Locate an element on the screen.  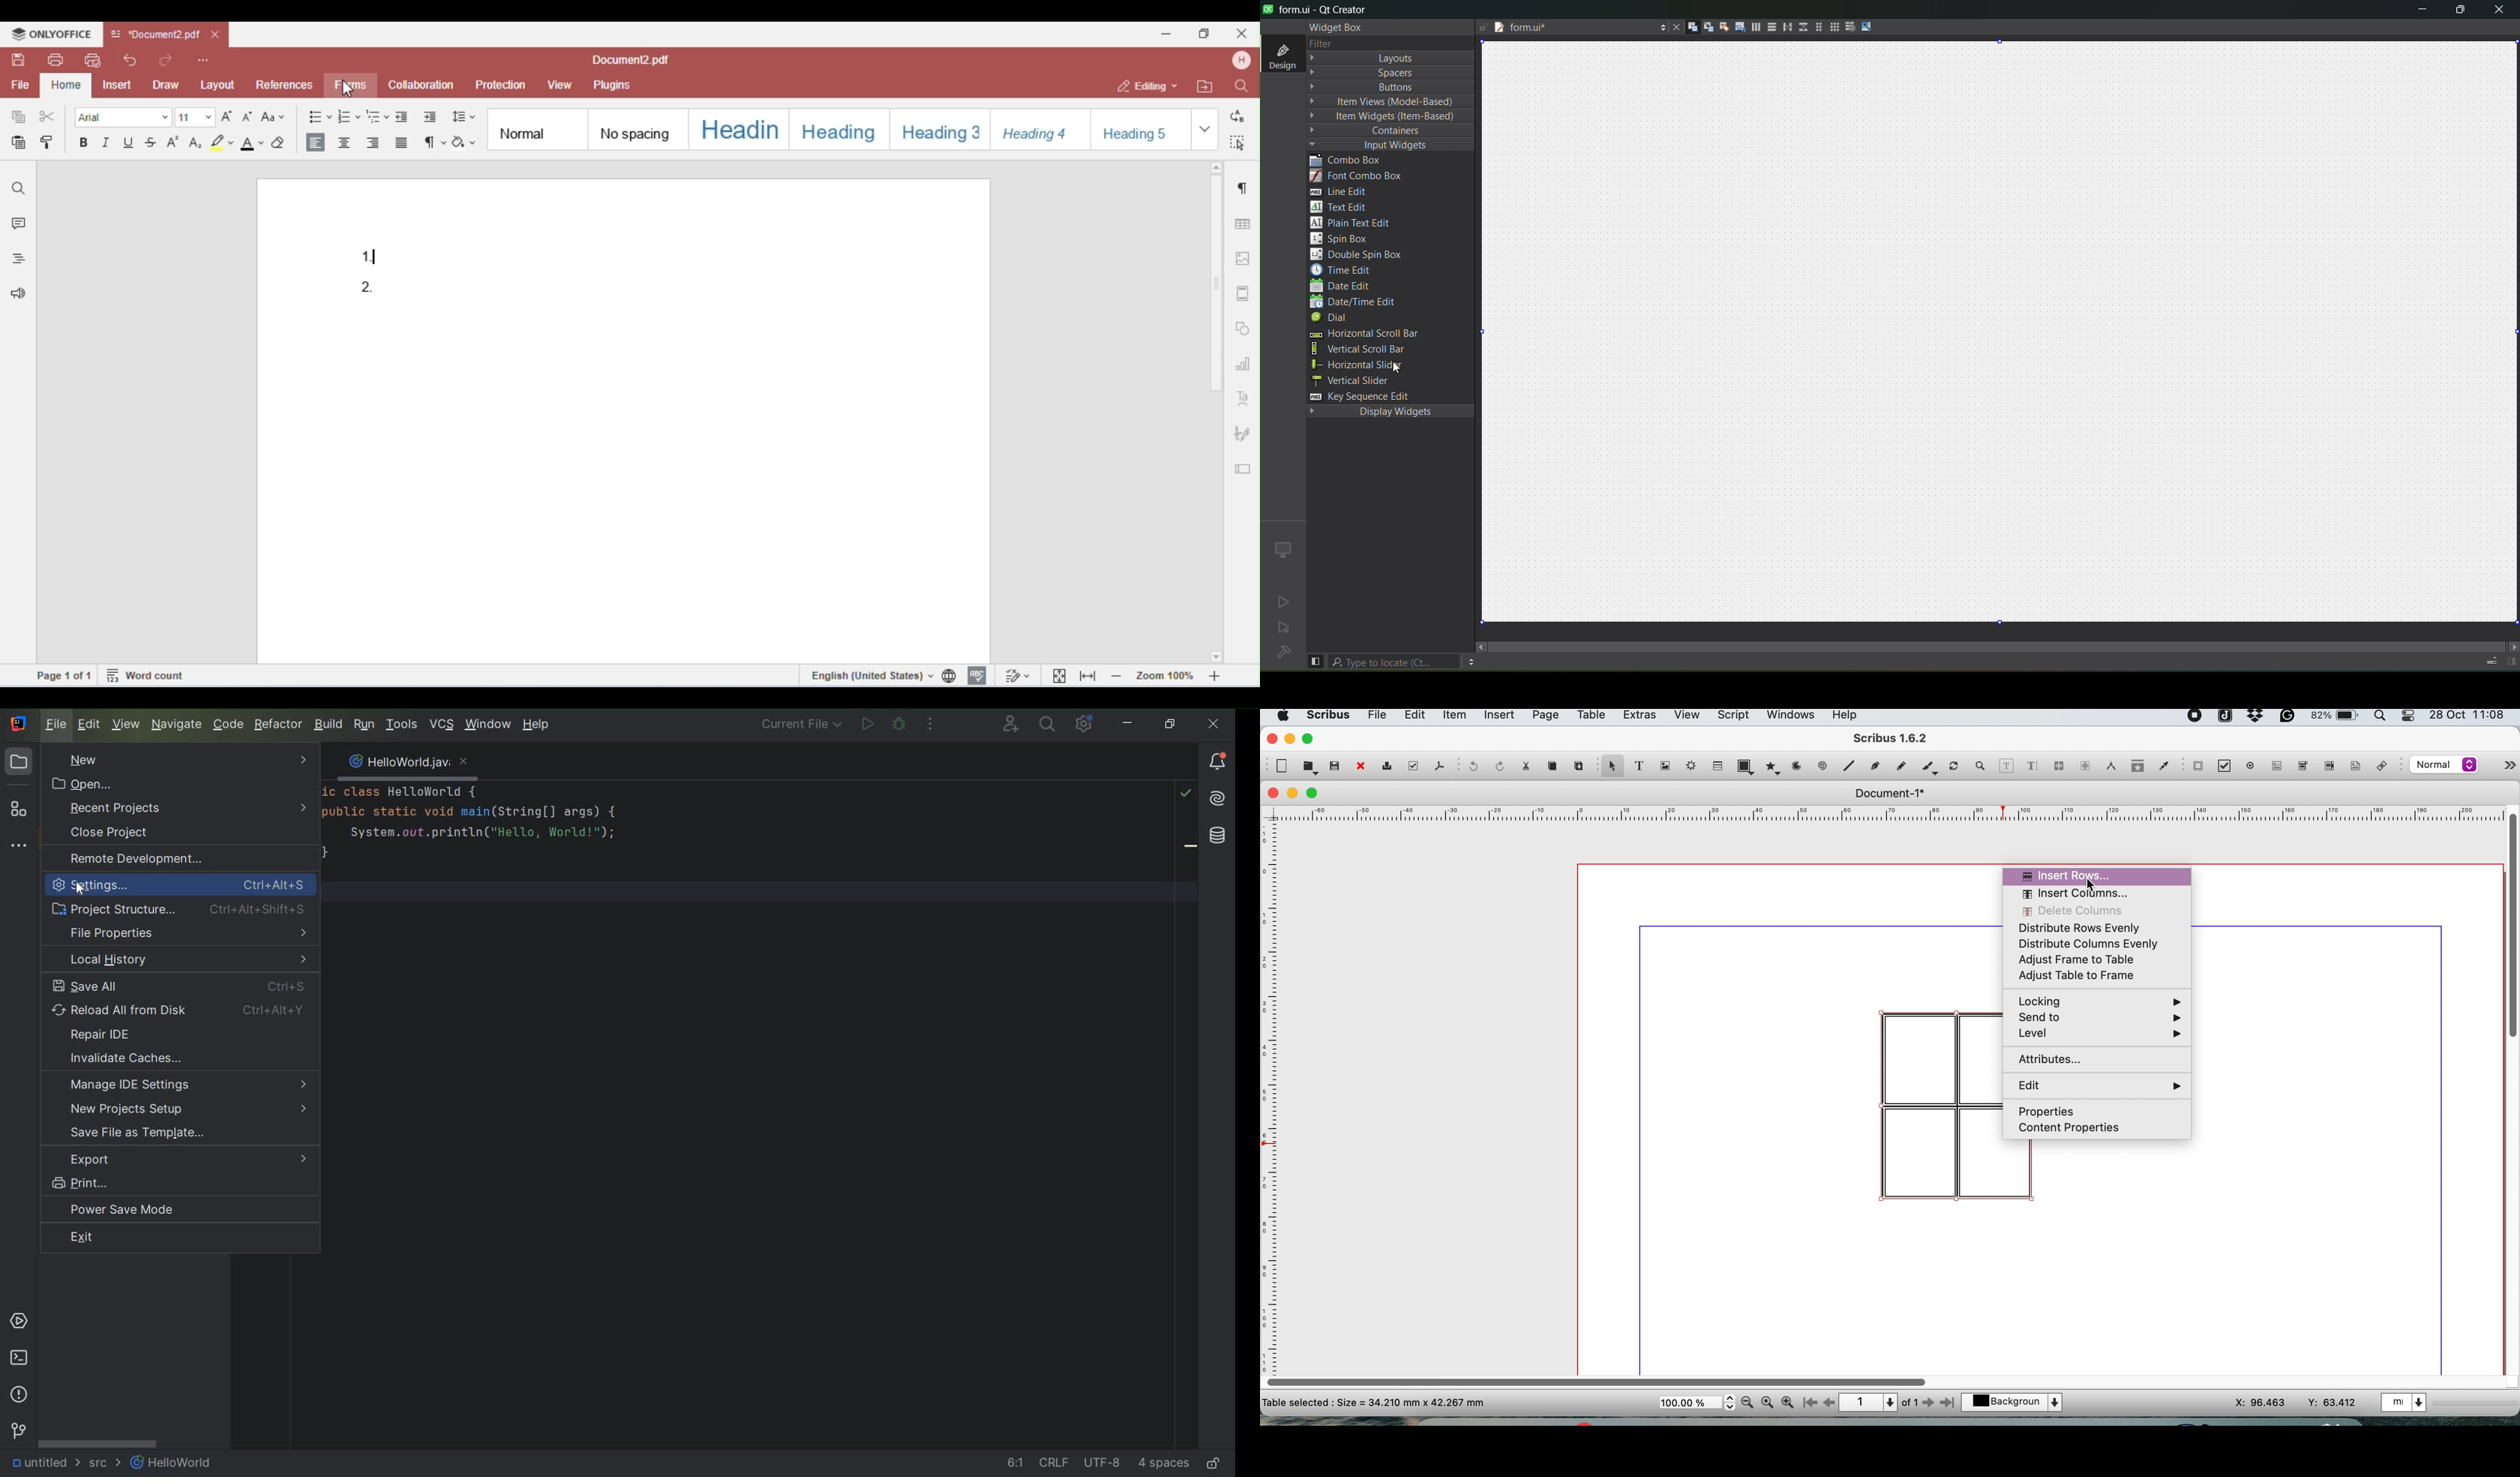
edit is located at coordinates (2100, 1086).